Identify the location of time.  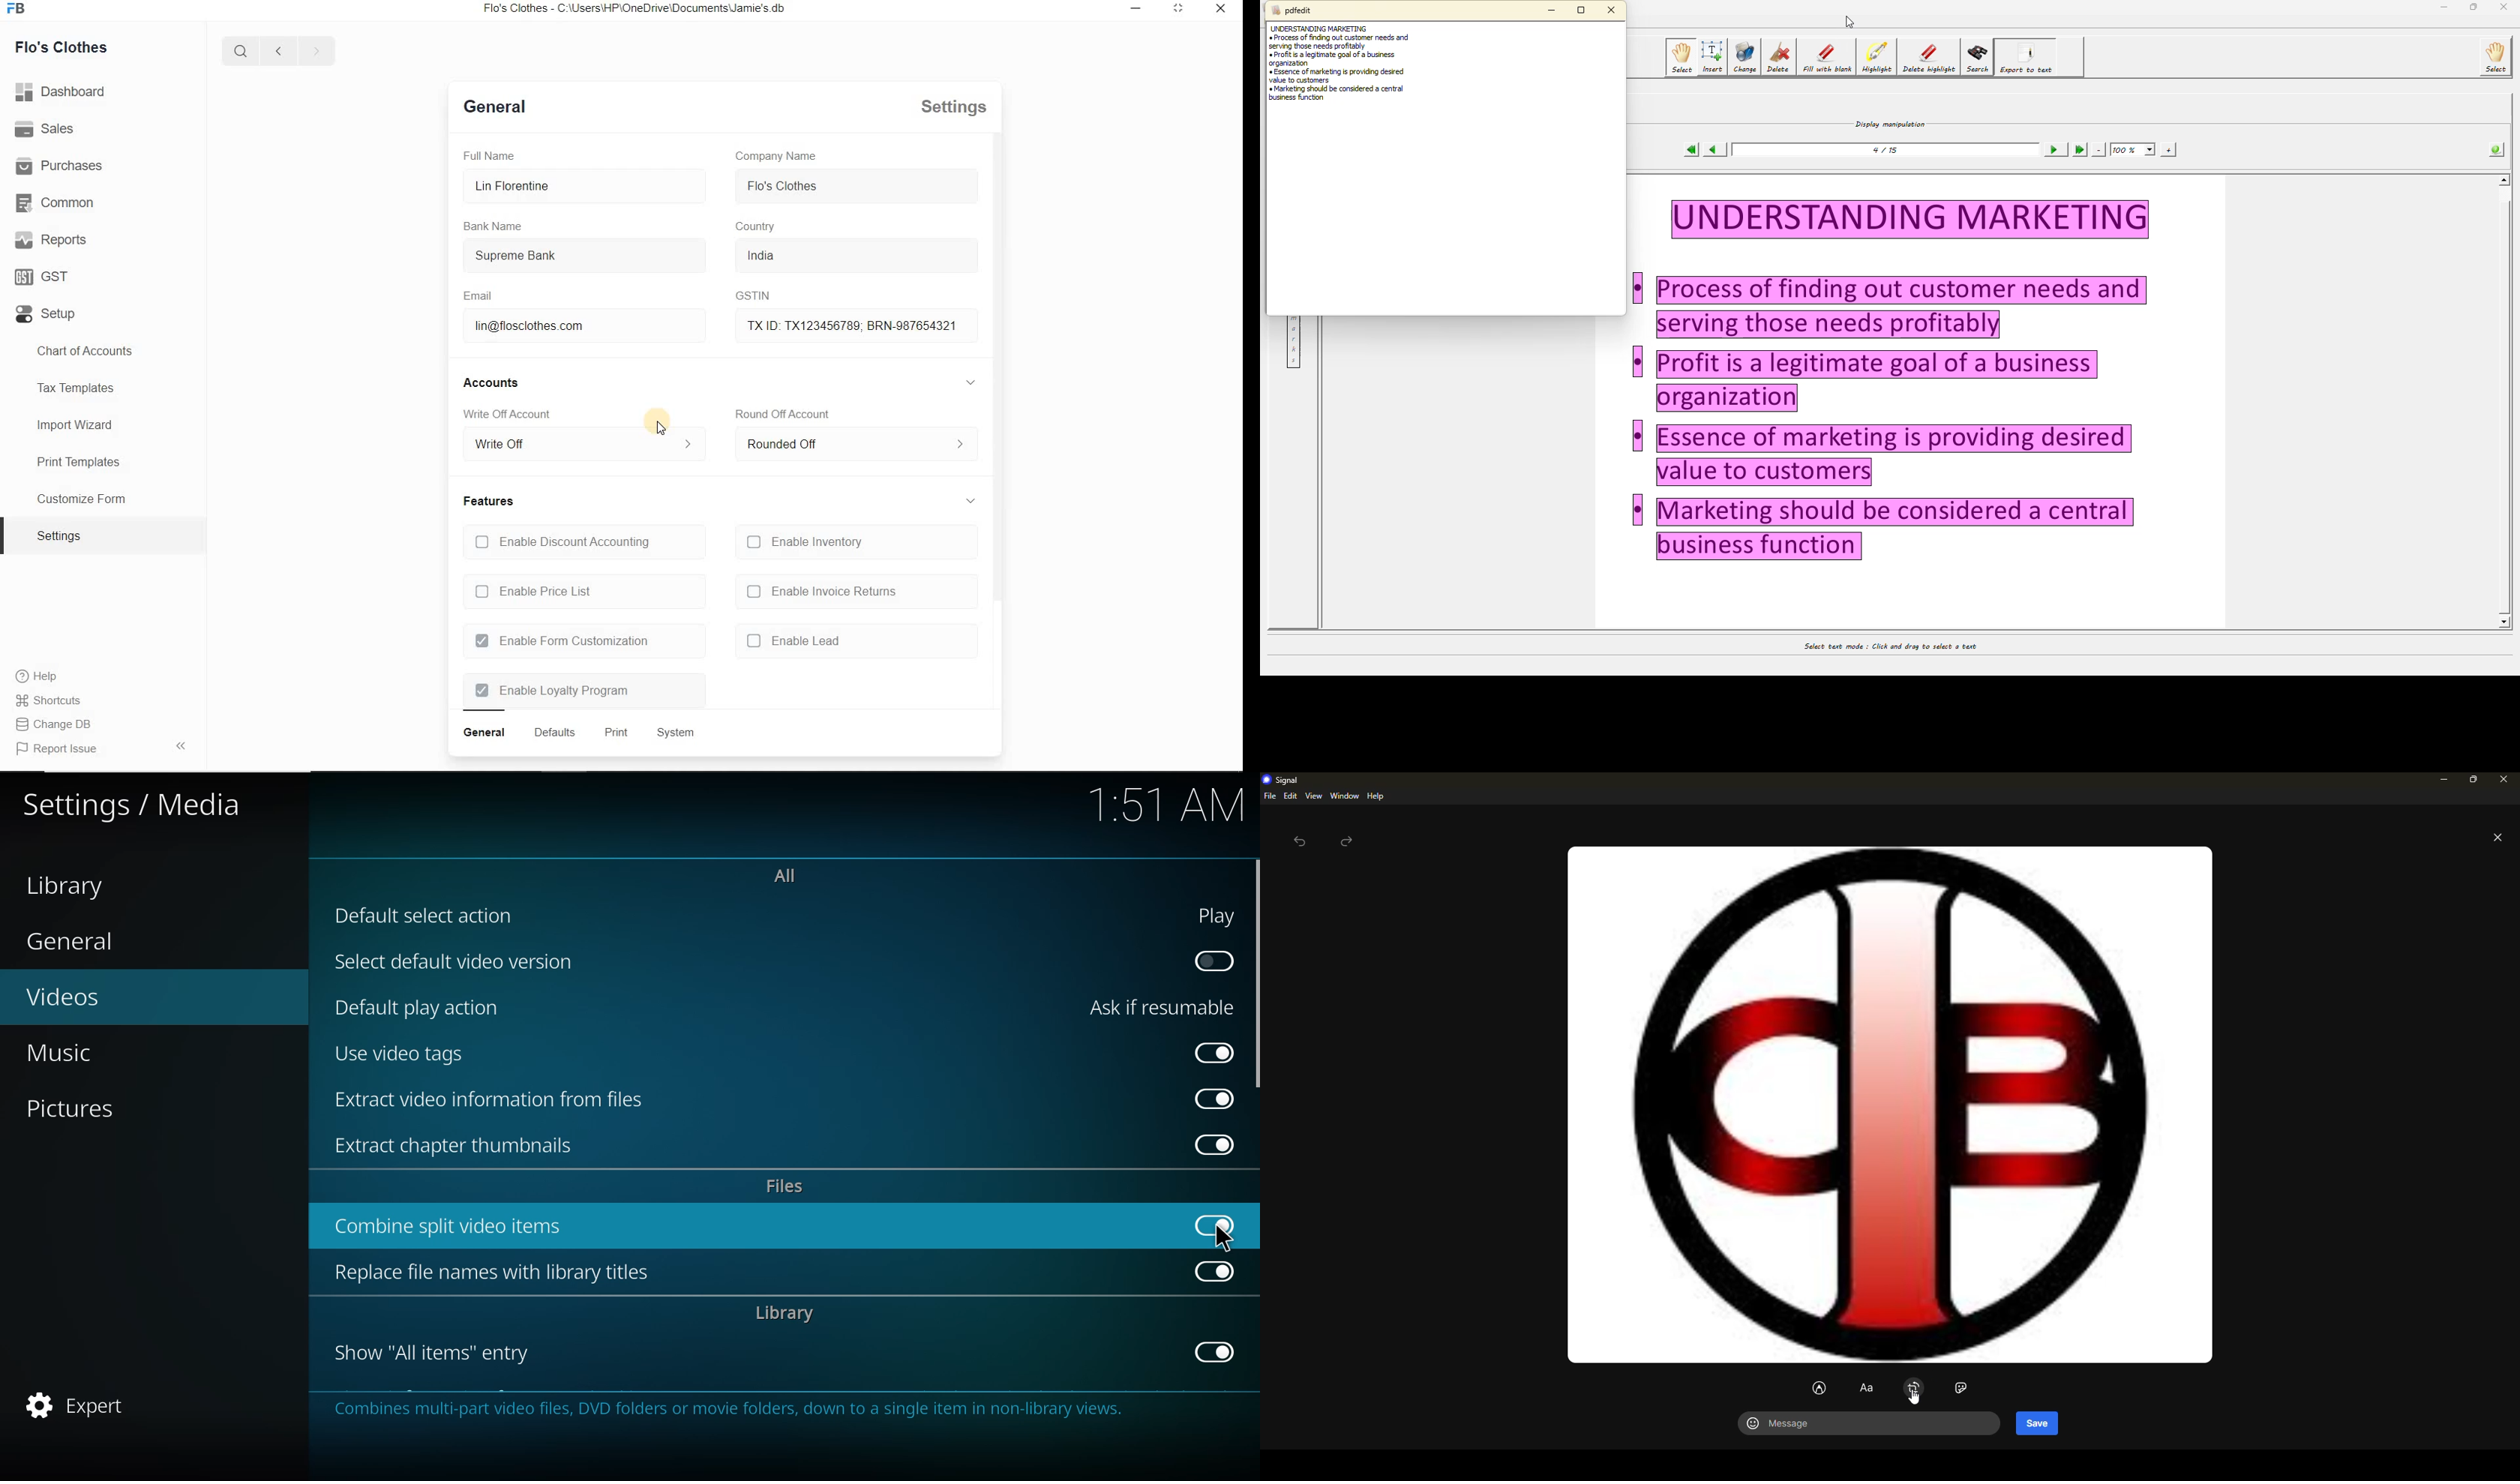
(1169, 803).